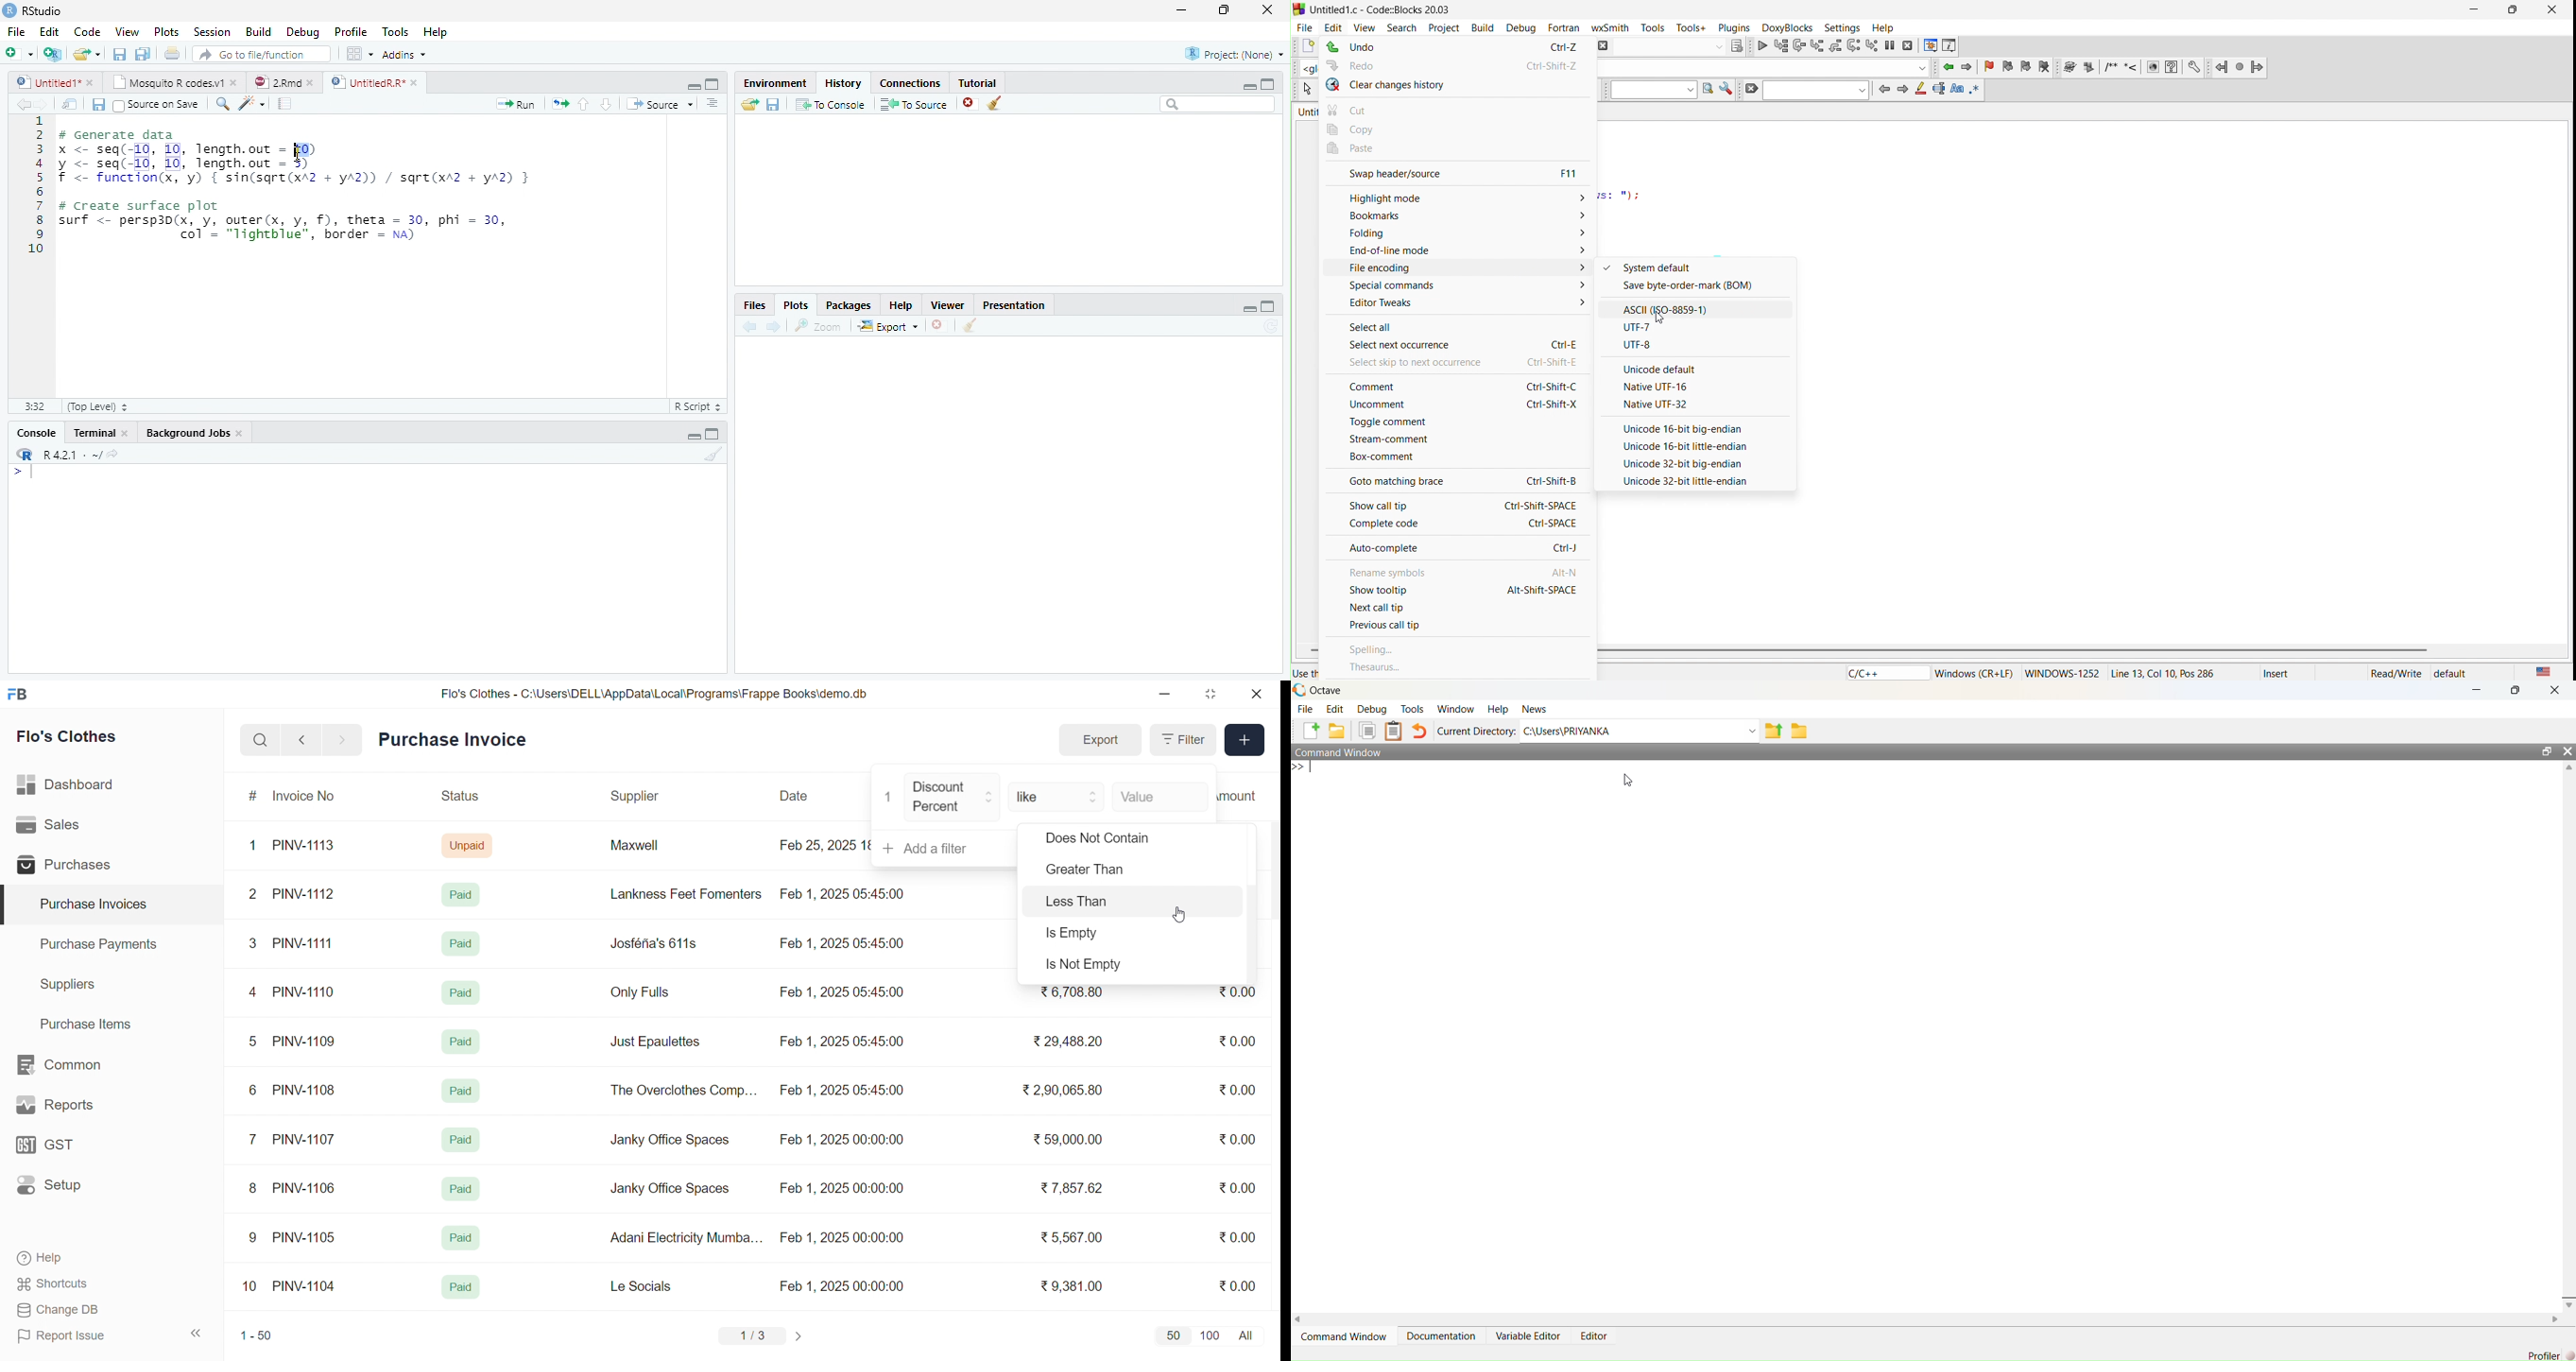 Image resolution: width=2576 pixels, height=1372 pixels. Describe the element at coordinates (358, 53) in the screenshot. I see `Workspace panes` at that location.